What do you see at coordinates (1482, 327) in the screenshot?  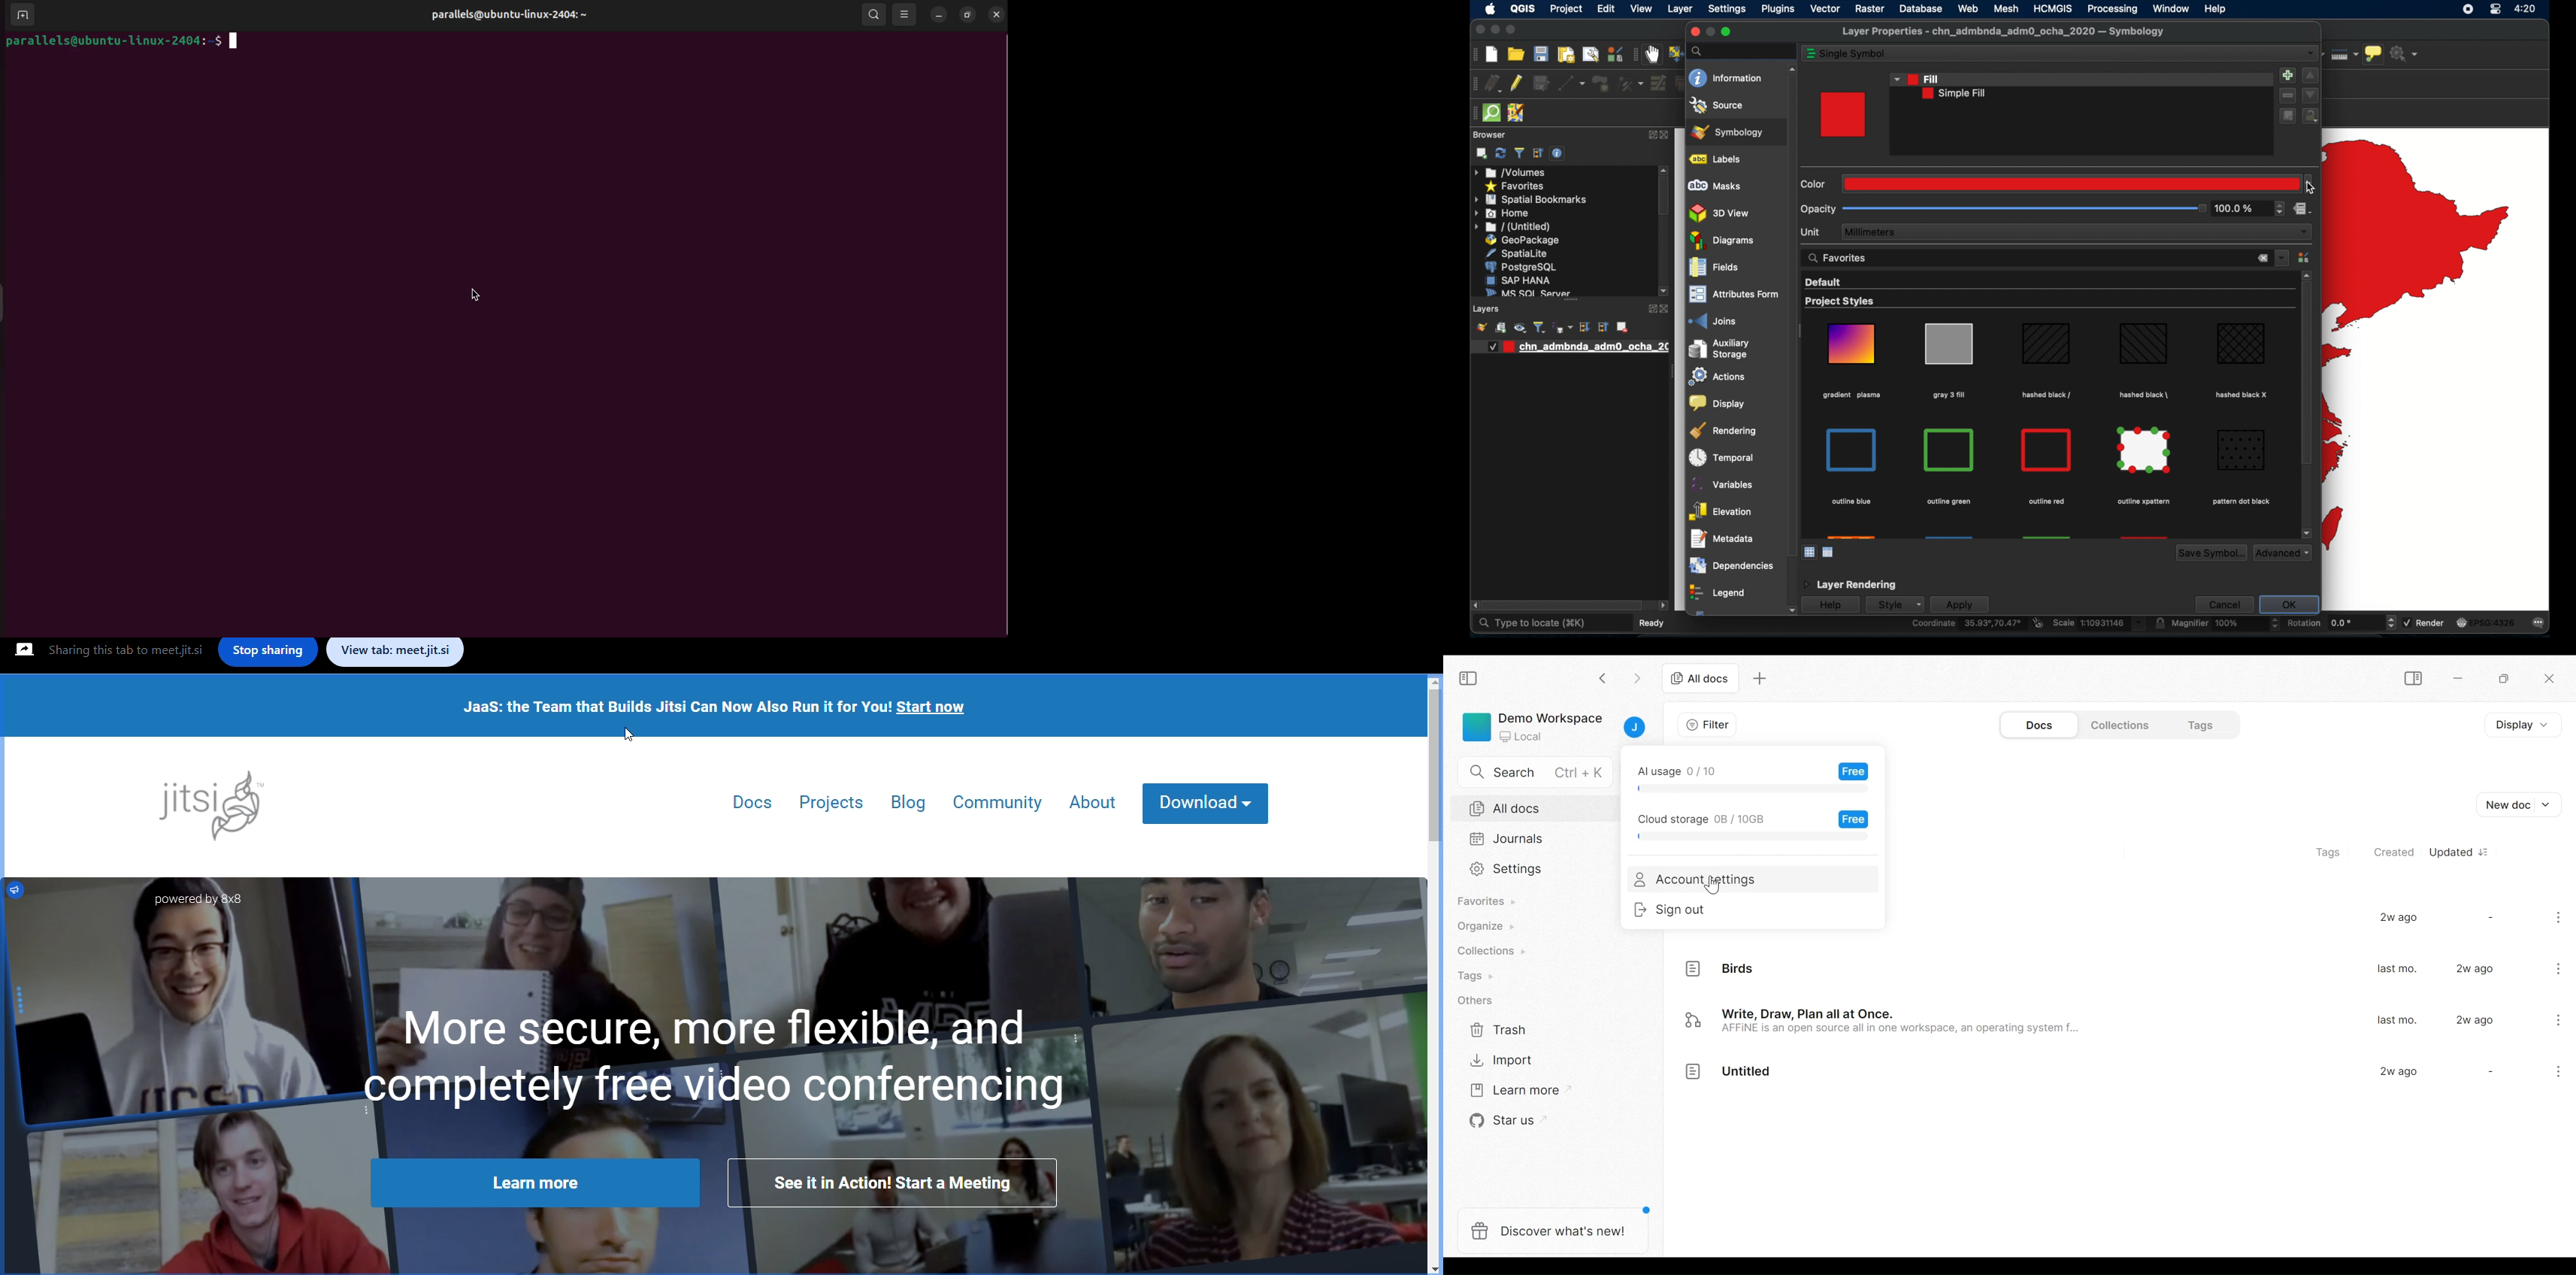 I see `open layer styling panel` at bounding box center [1482, 327].